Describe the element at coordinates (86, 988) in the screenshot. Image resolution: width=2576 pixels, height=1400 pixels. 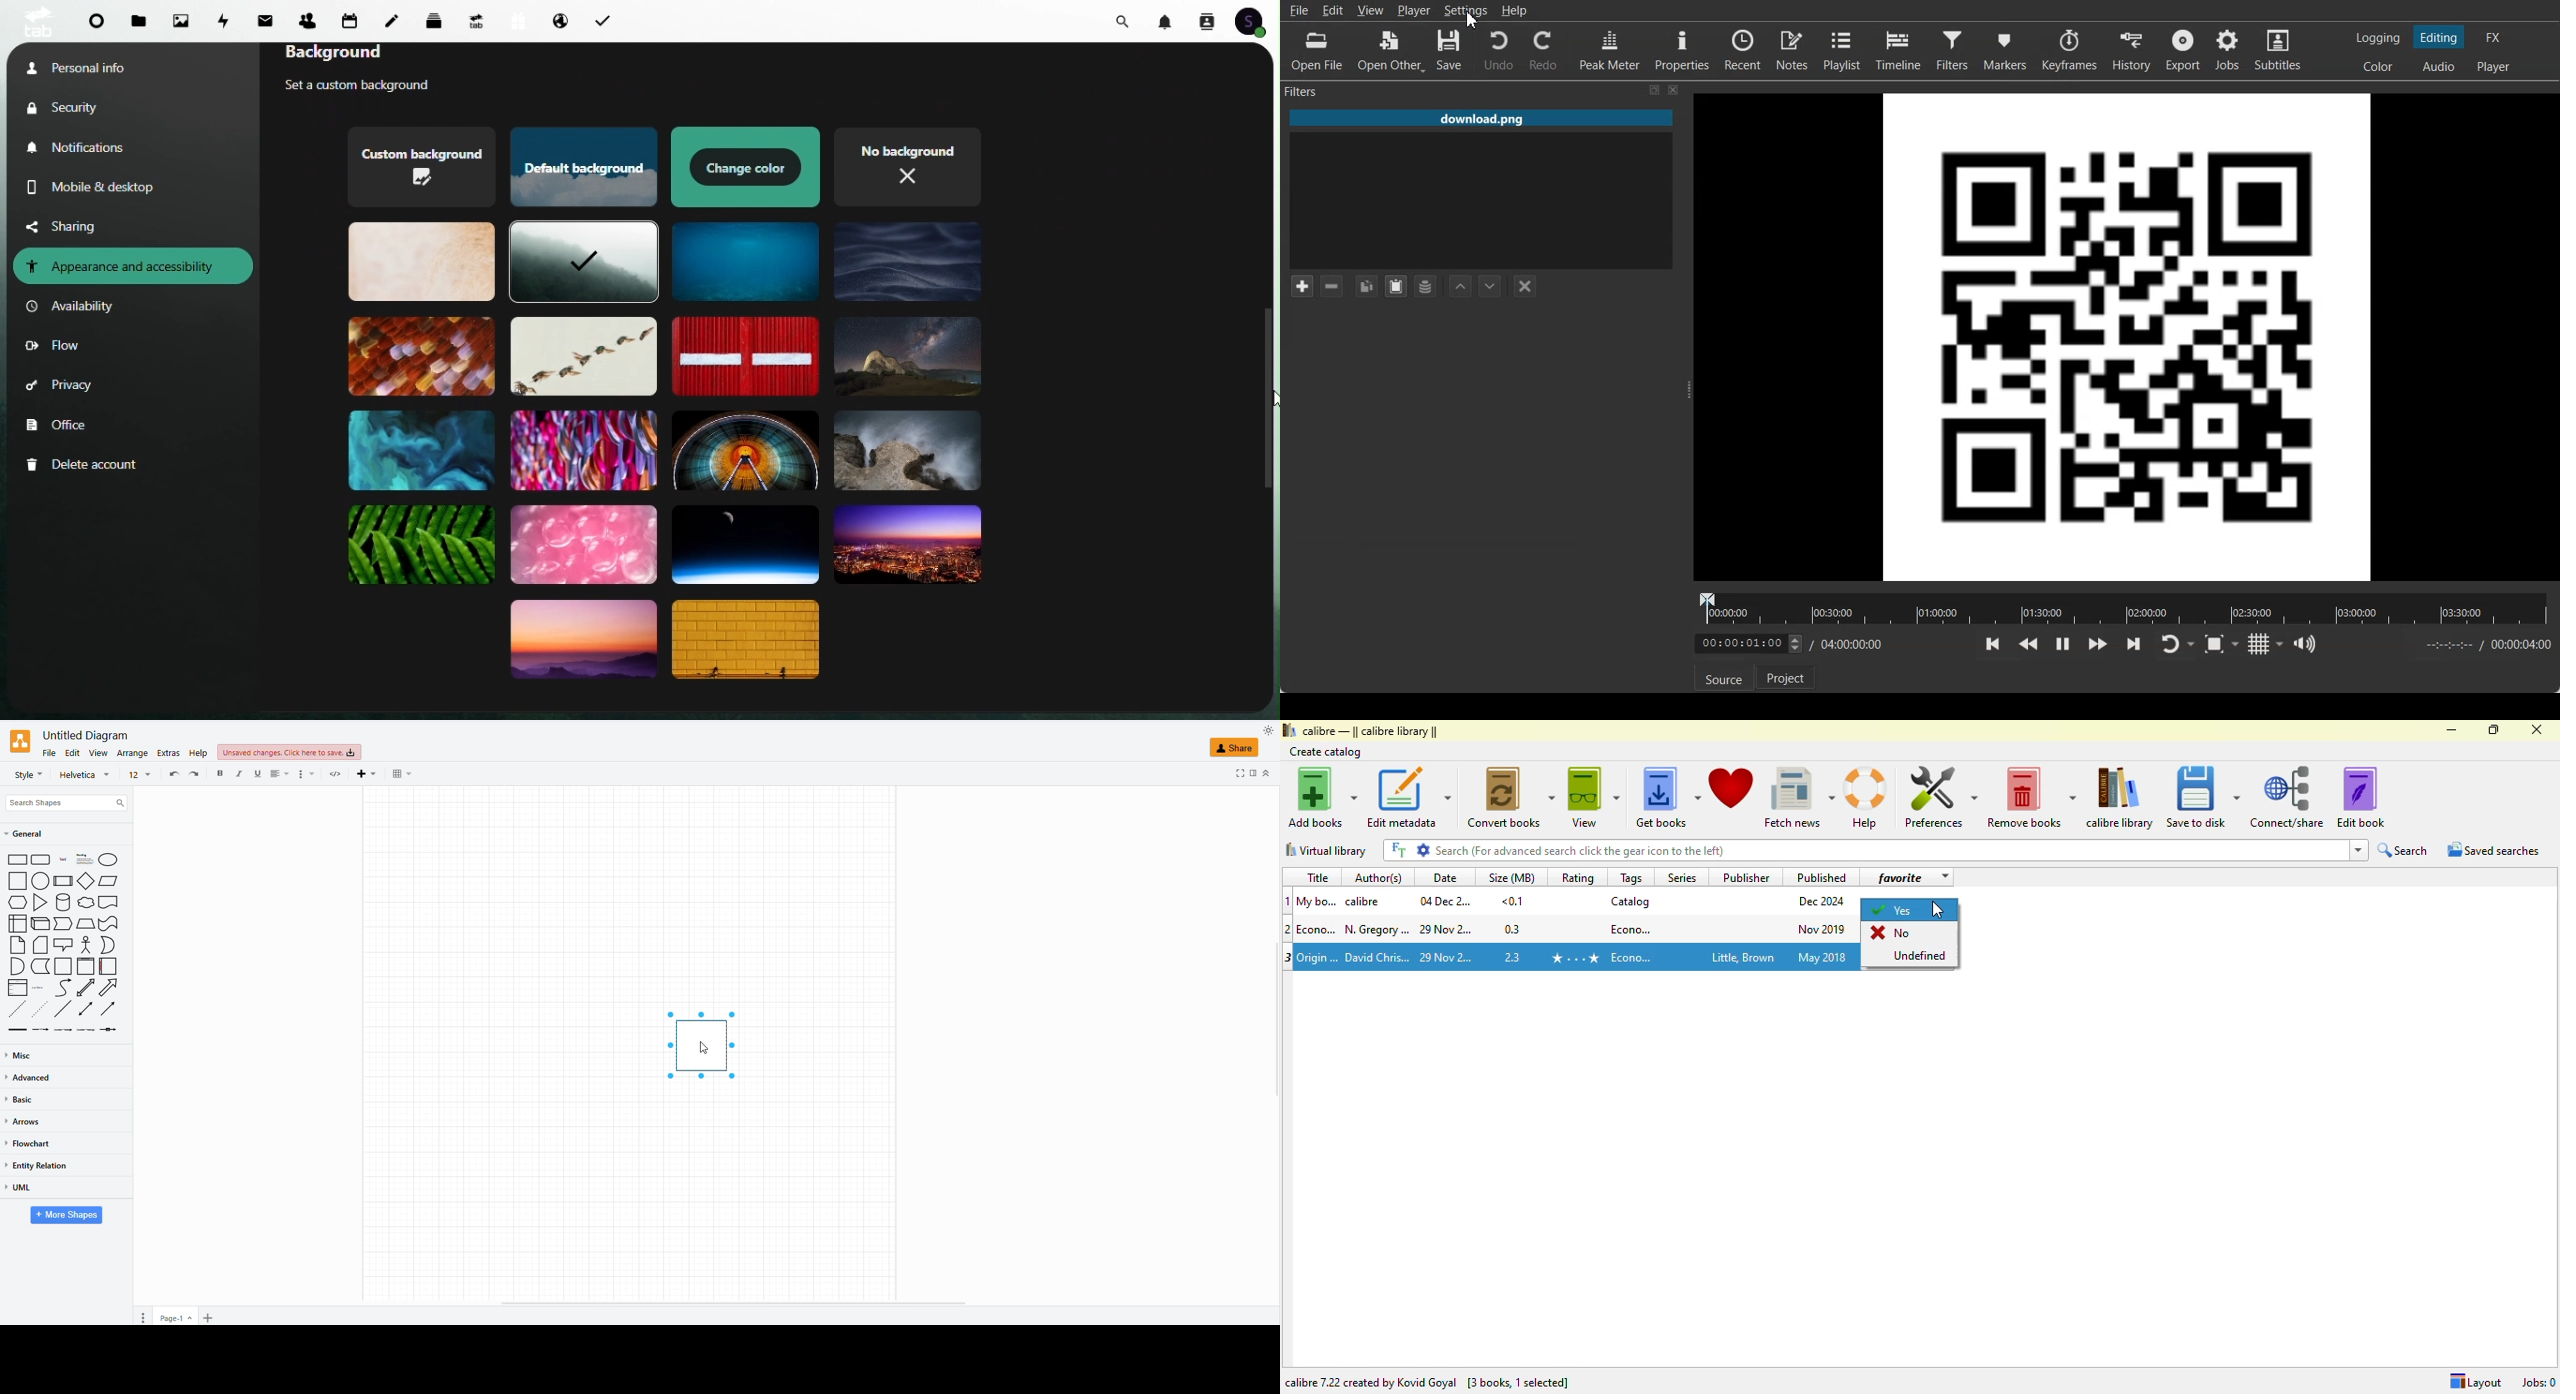
I see `bidirectional arrow` at that location.